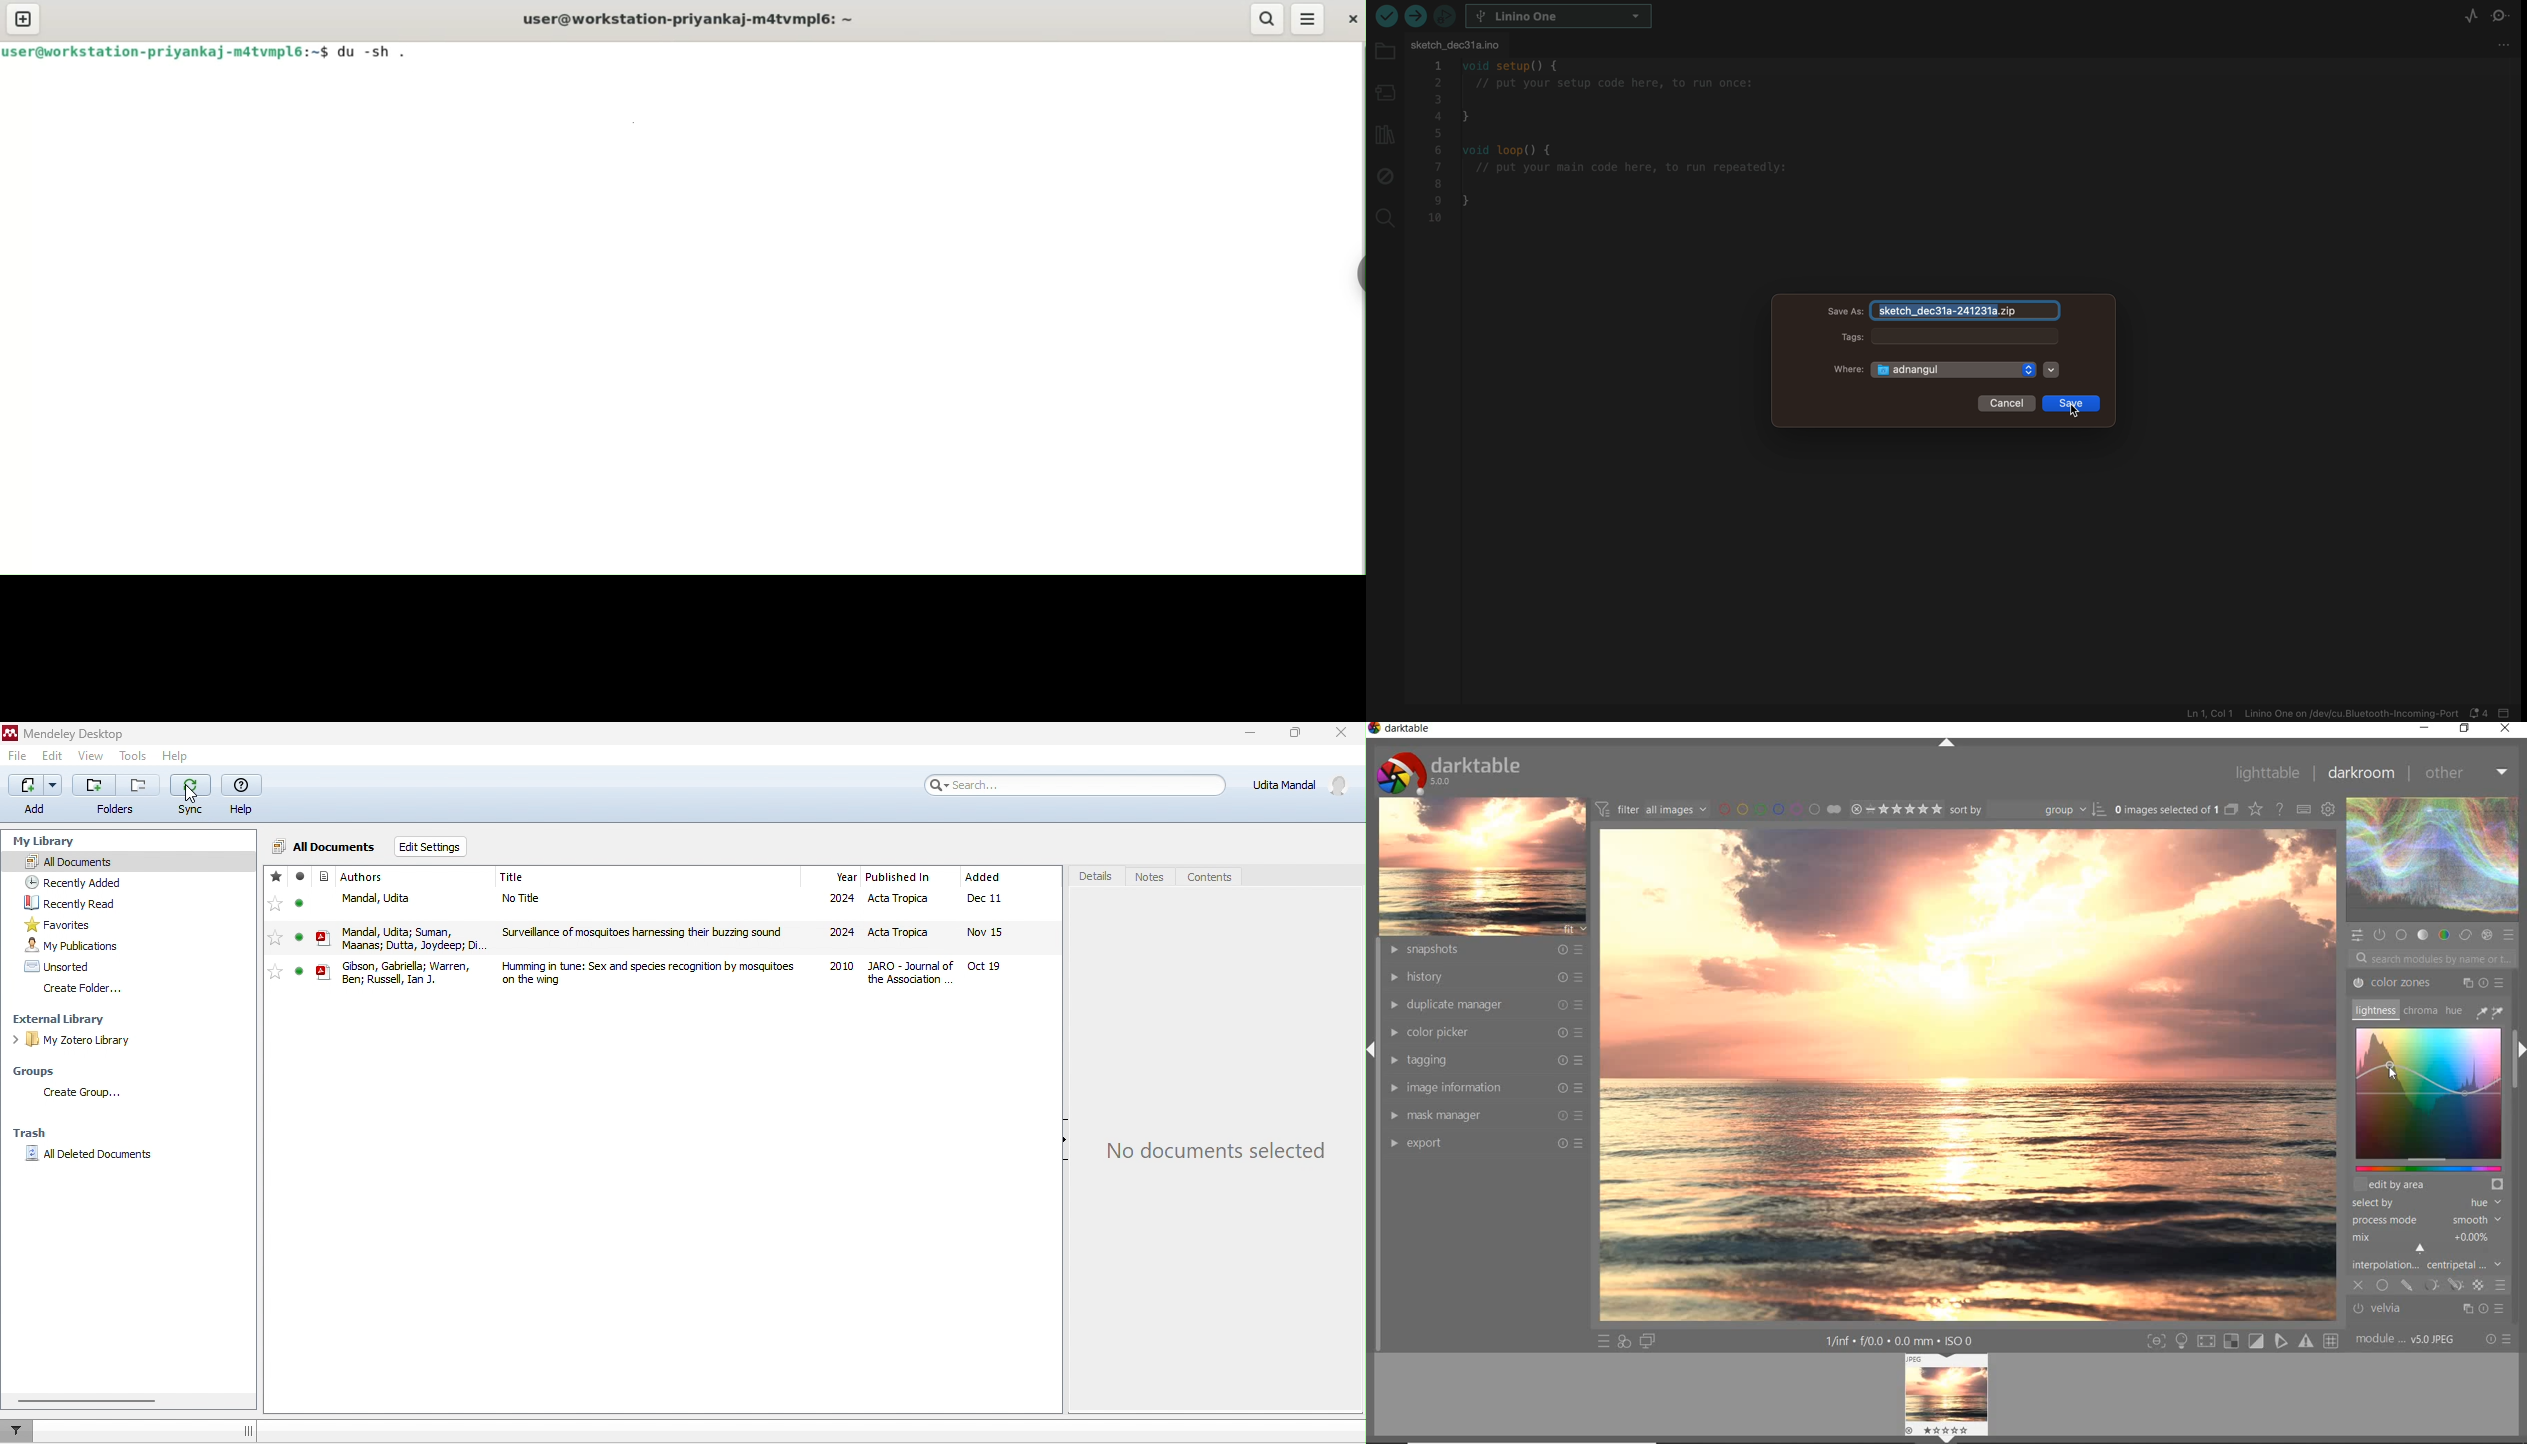  Describe the element at coordinates (1346, 735) in the screenshot. I see `close` at that location.